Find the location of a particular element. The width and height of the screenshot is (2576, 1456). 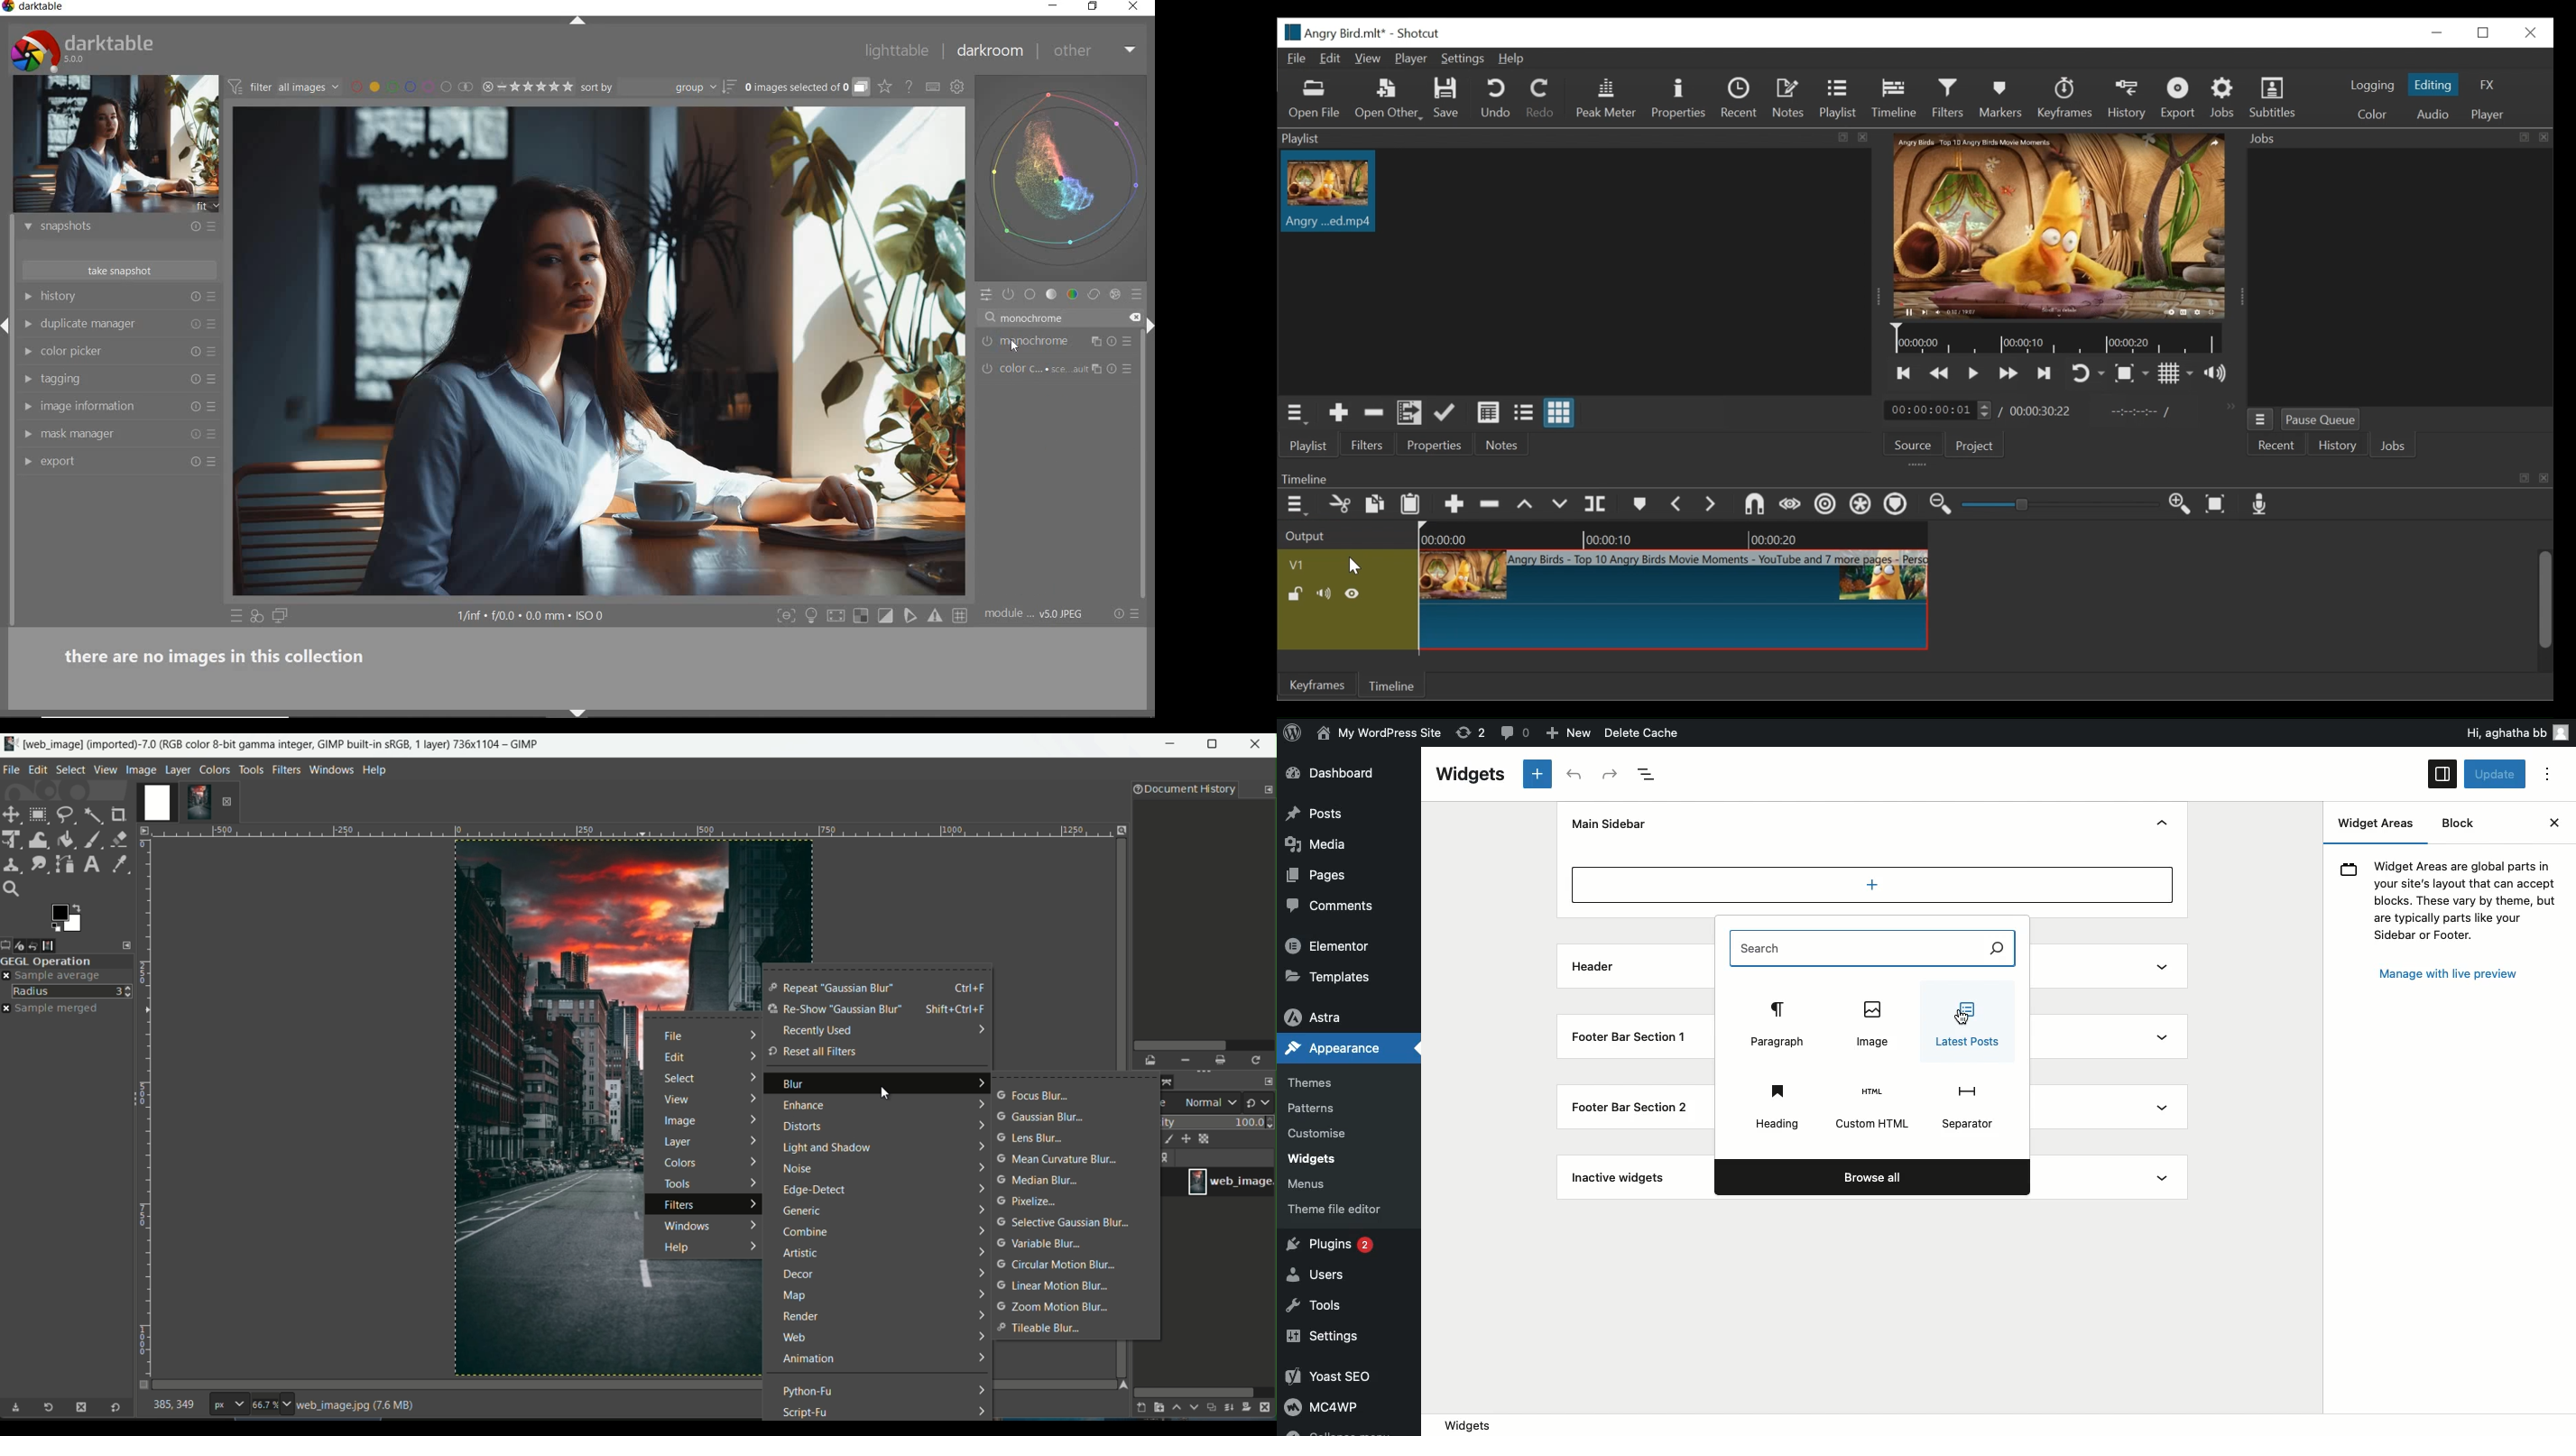

reset is located at coordinates (192, 228).